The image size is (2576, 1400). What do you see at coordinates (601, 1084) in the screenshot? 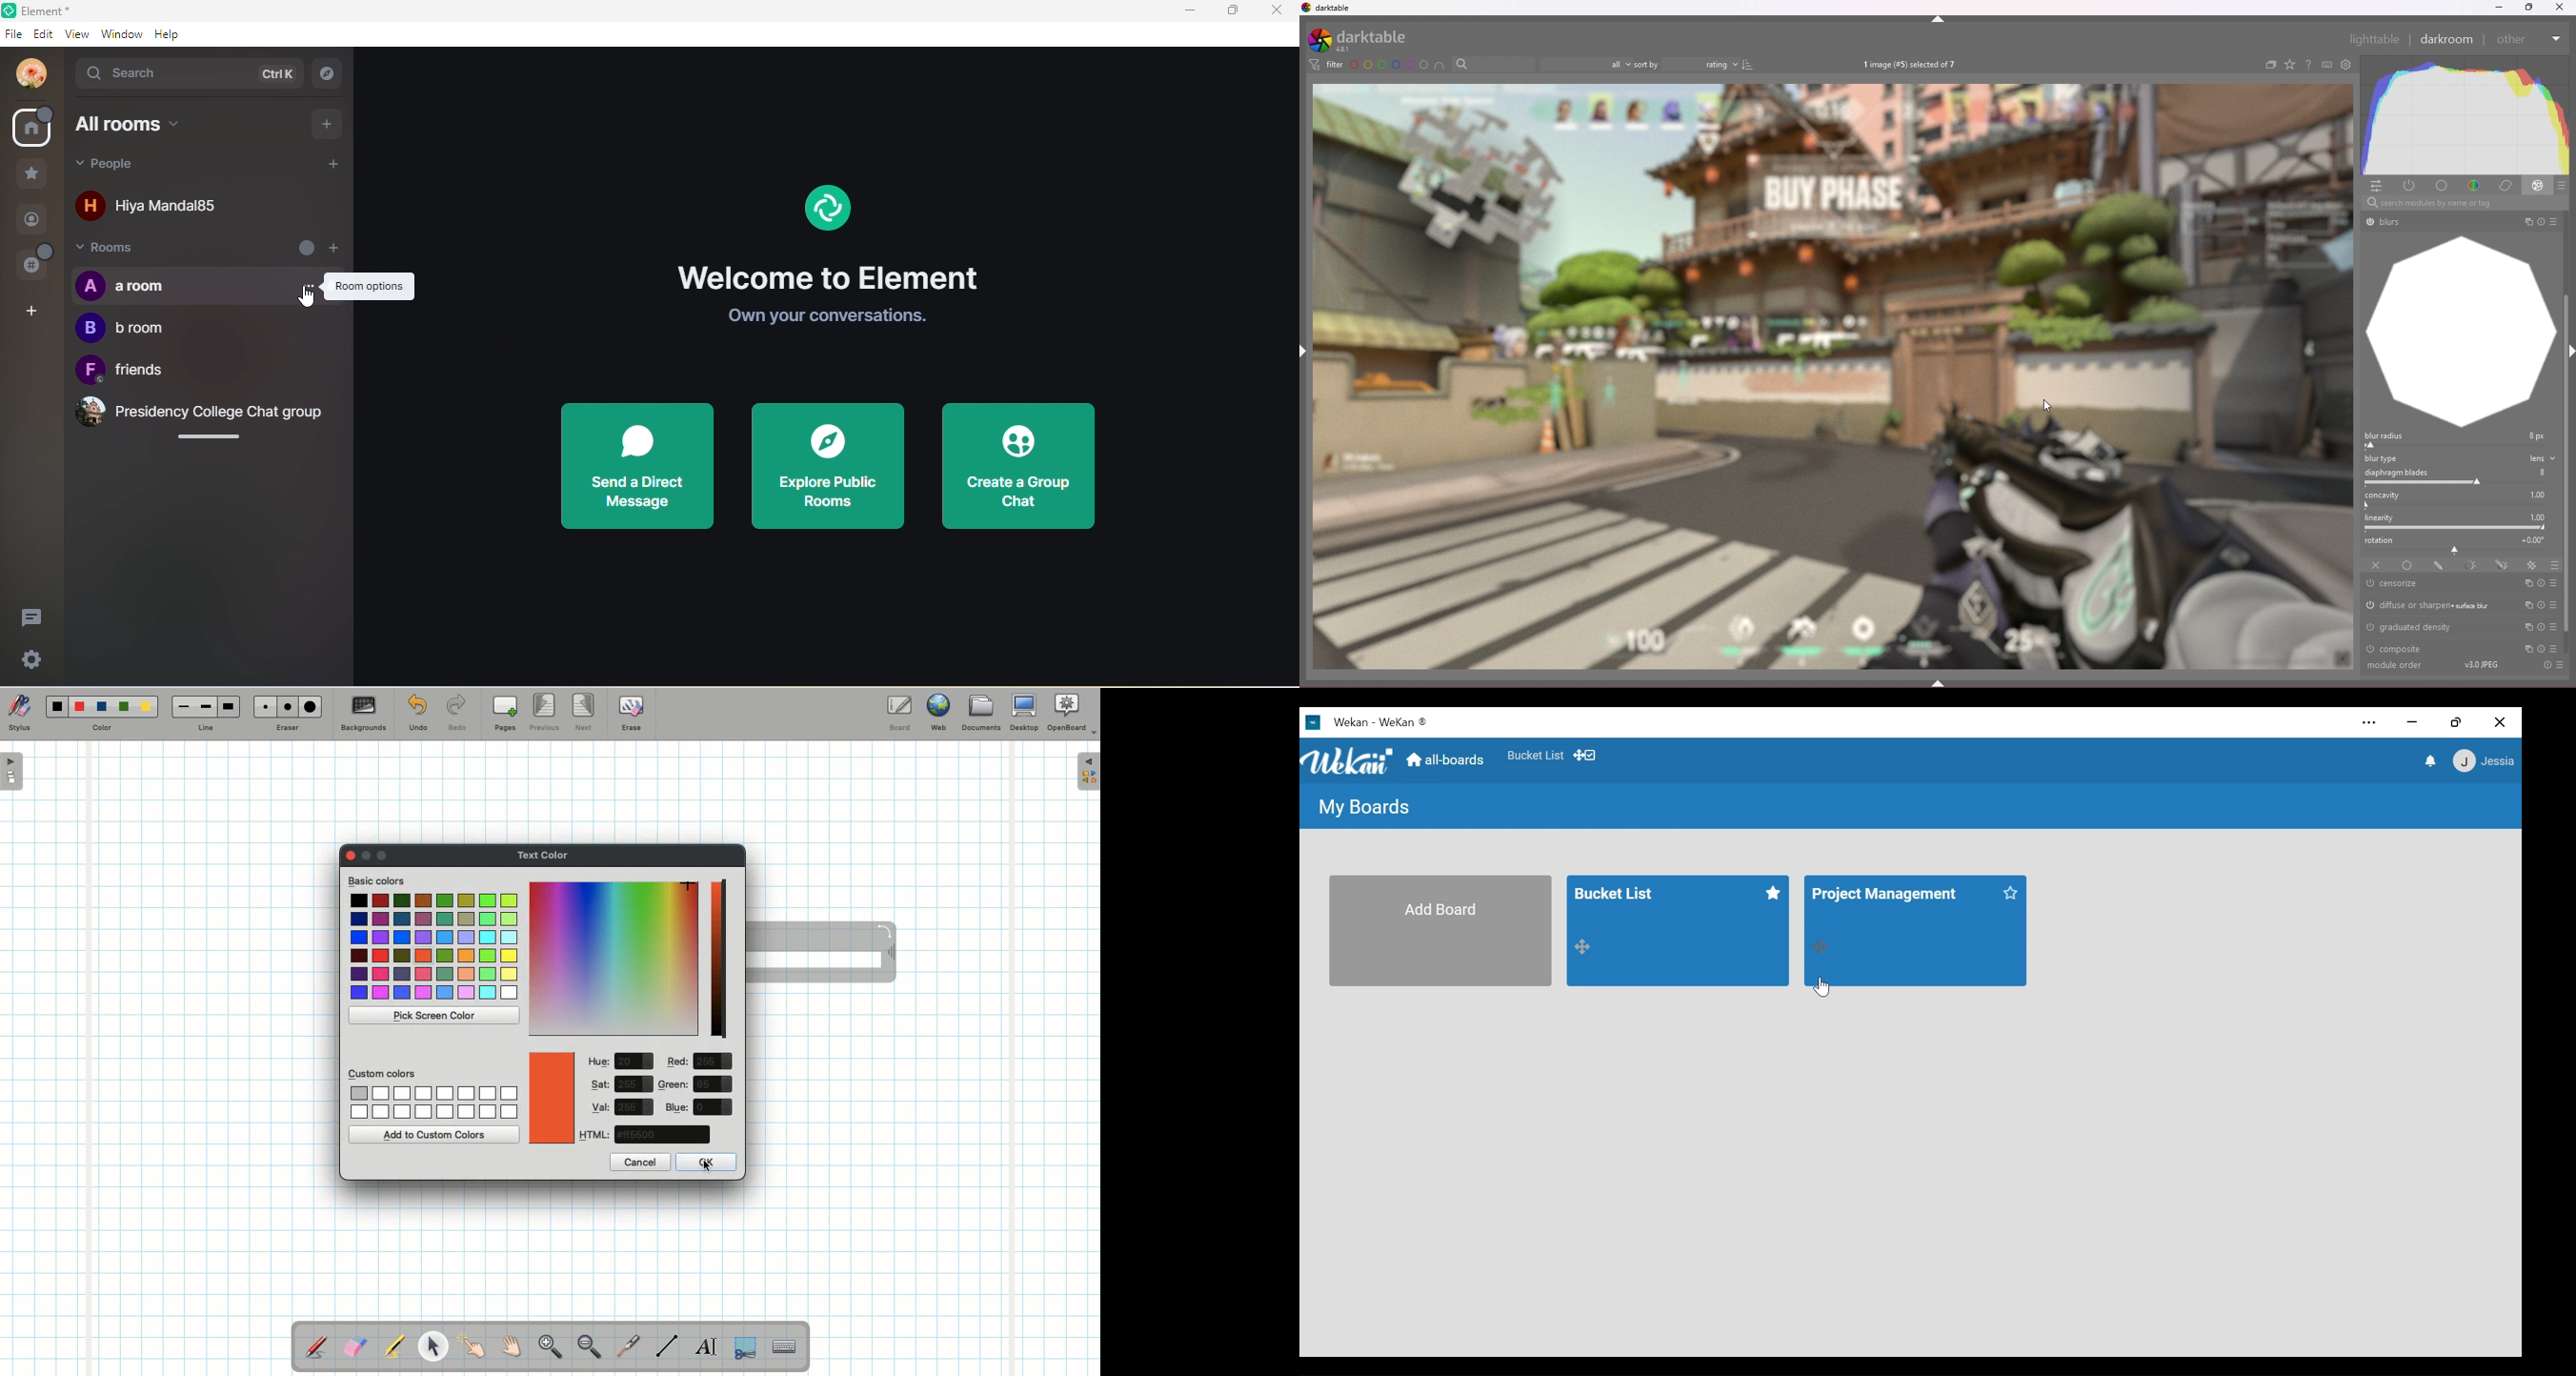
I see `Sat` at bounding box center [601, 1084].